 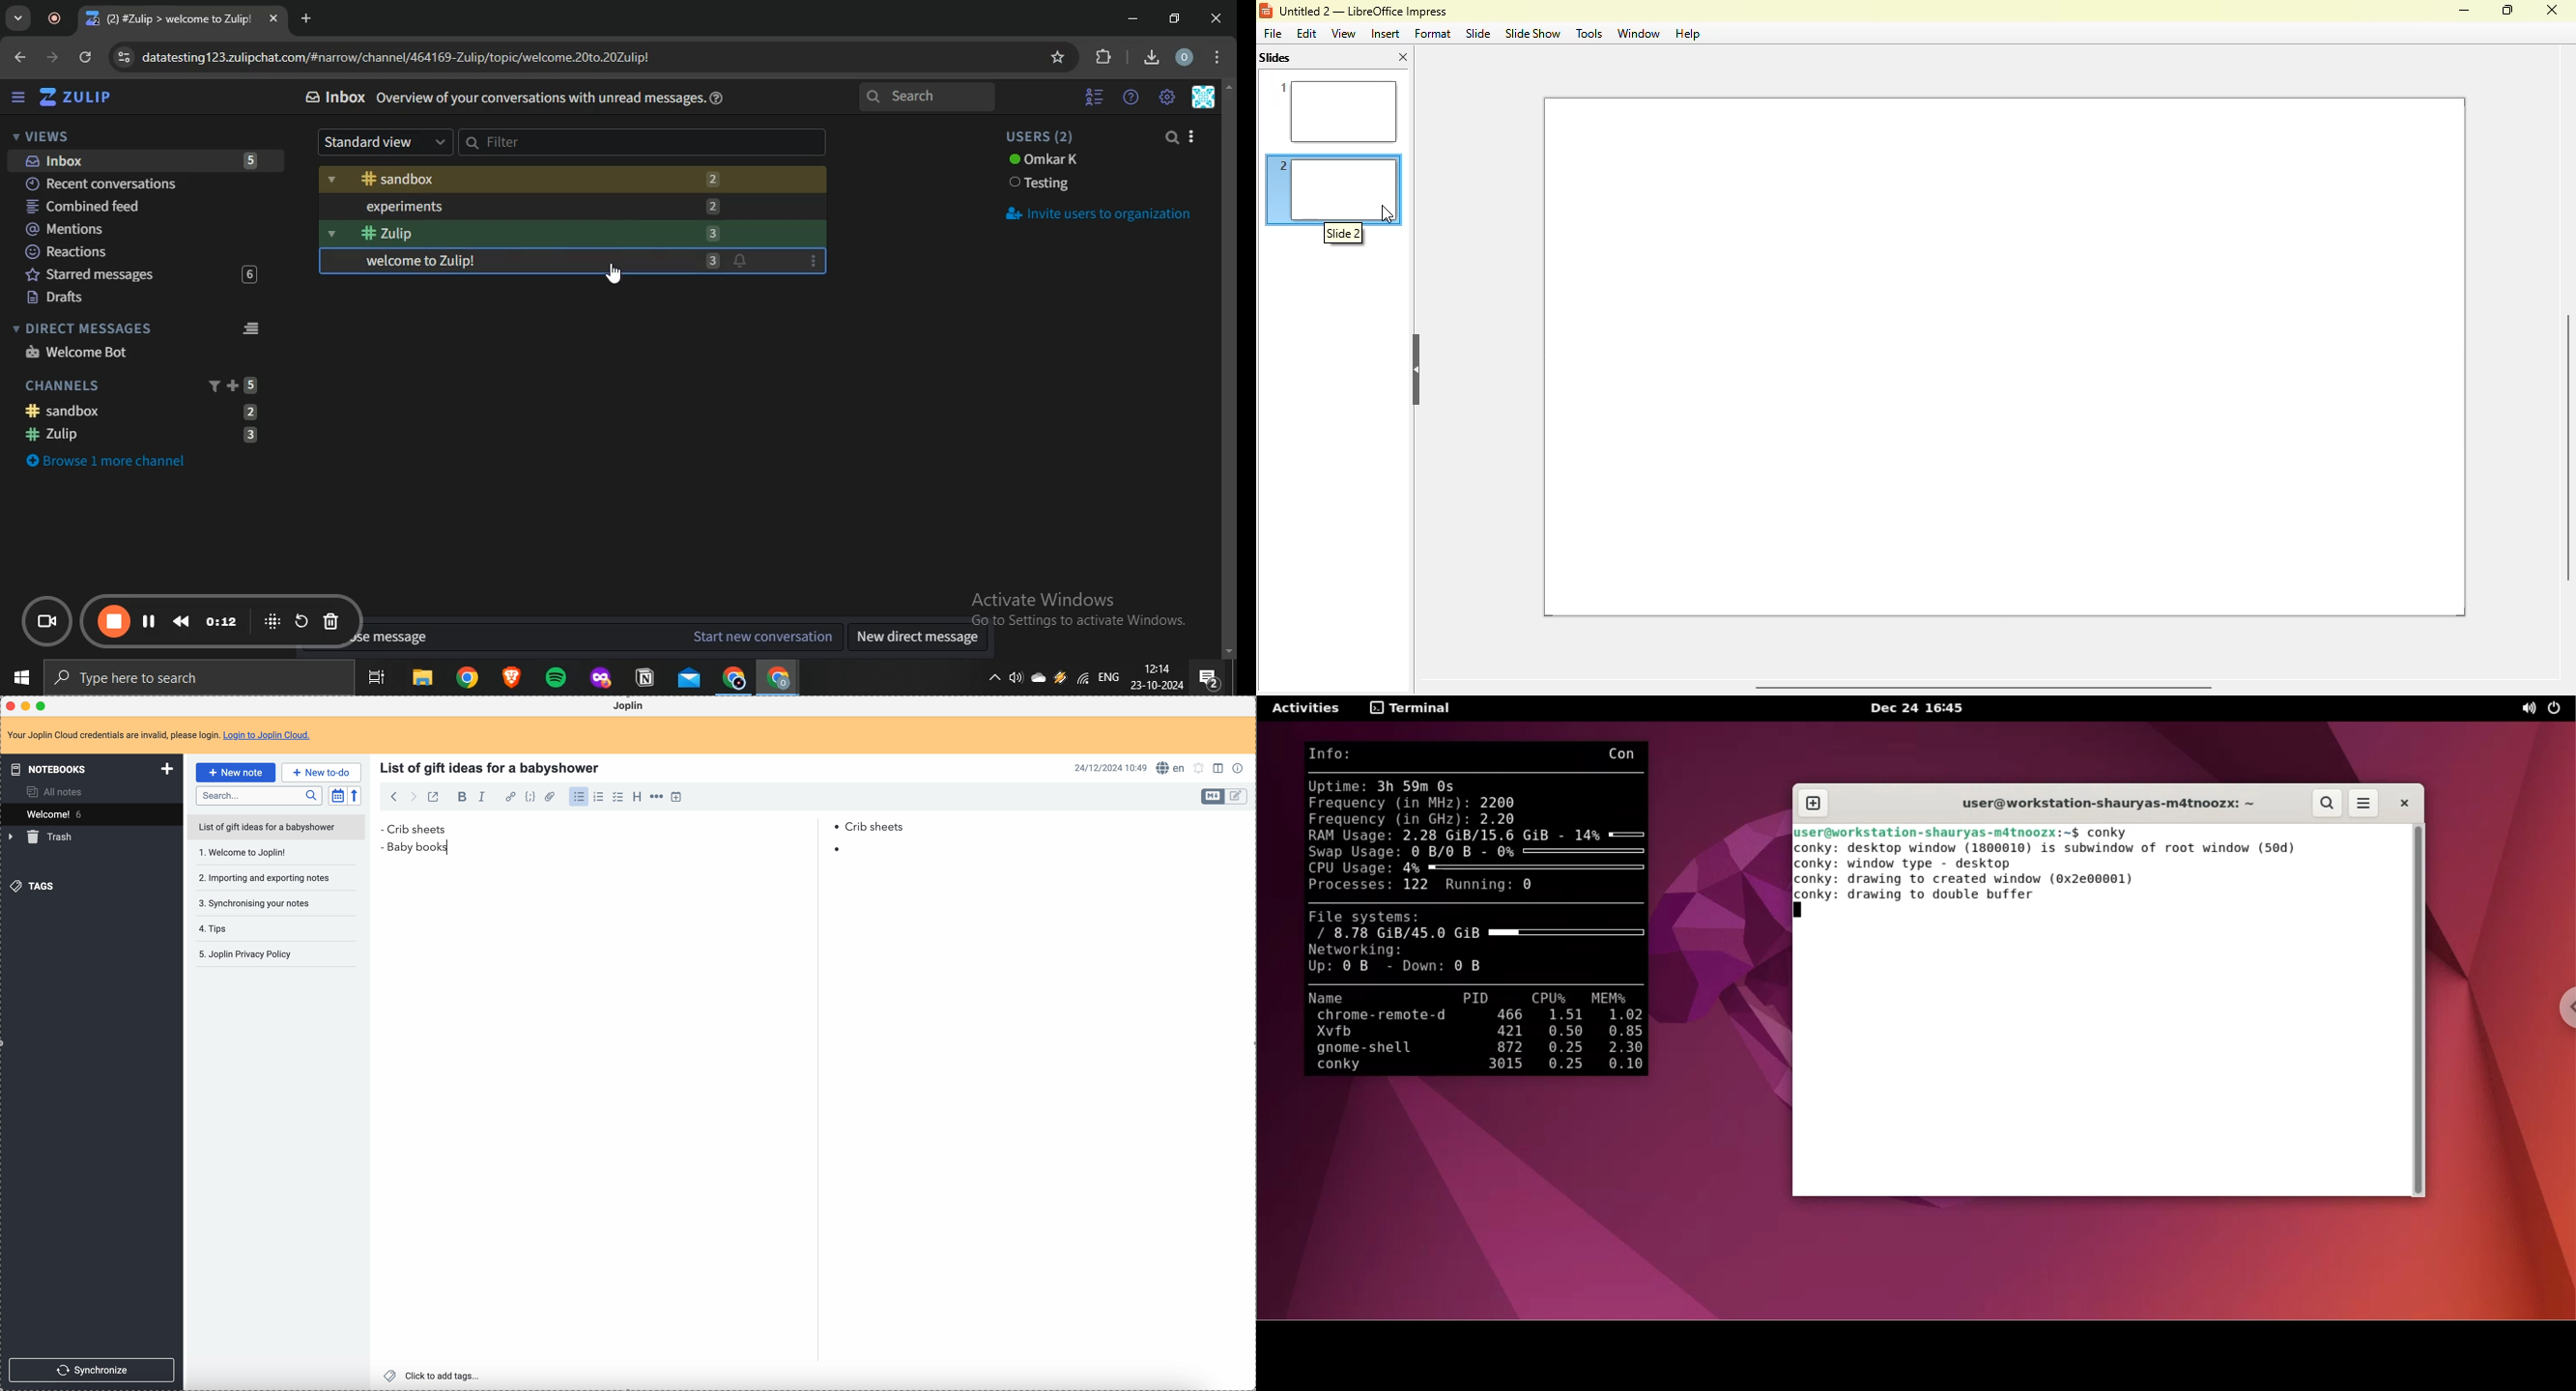 I want to click on toggle edit layout, so click(x=1237, y=796).